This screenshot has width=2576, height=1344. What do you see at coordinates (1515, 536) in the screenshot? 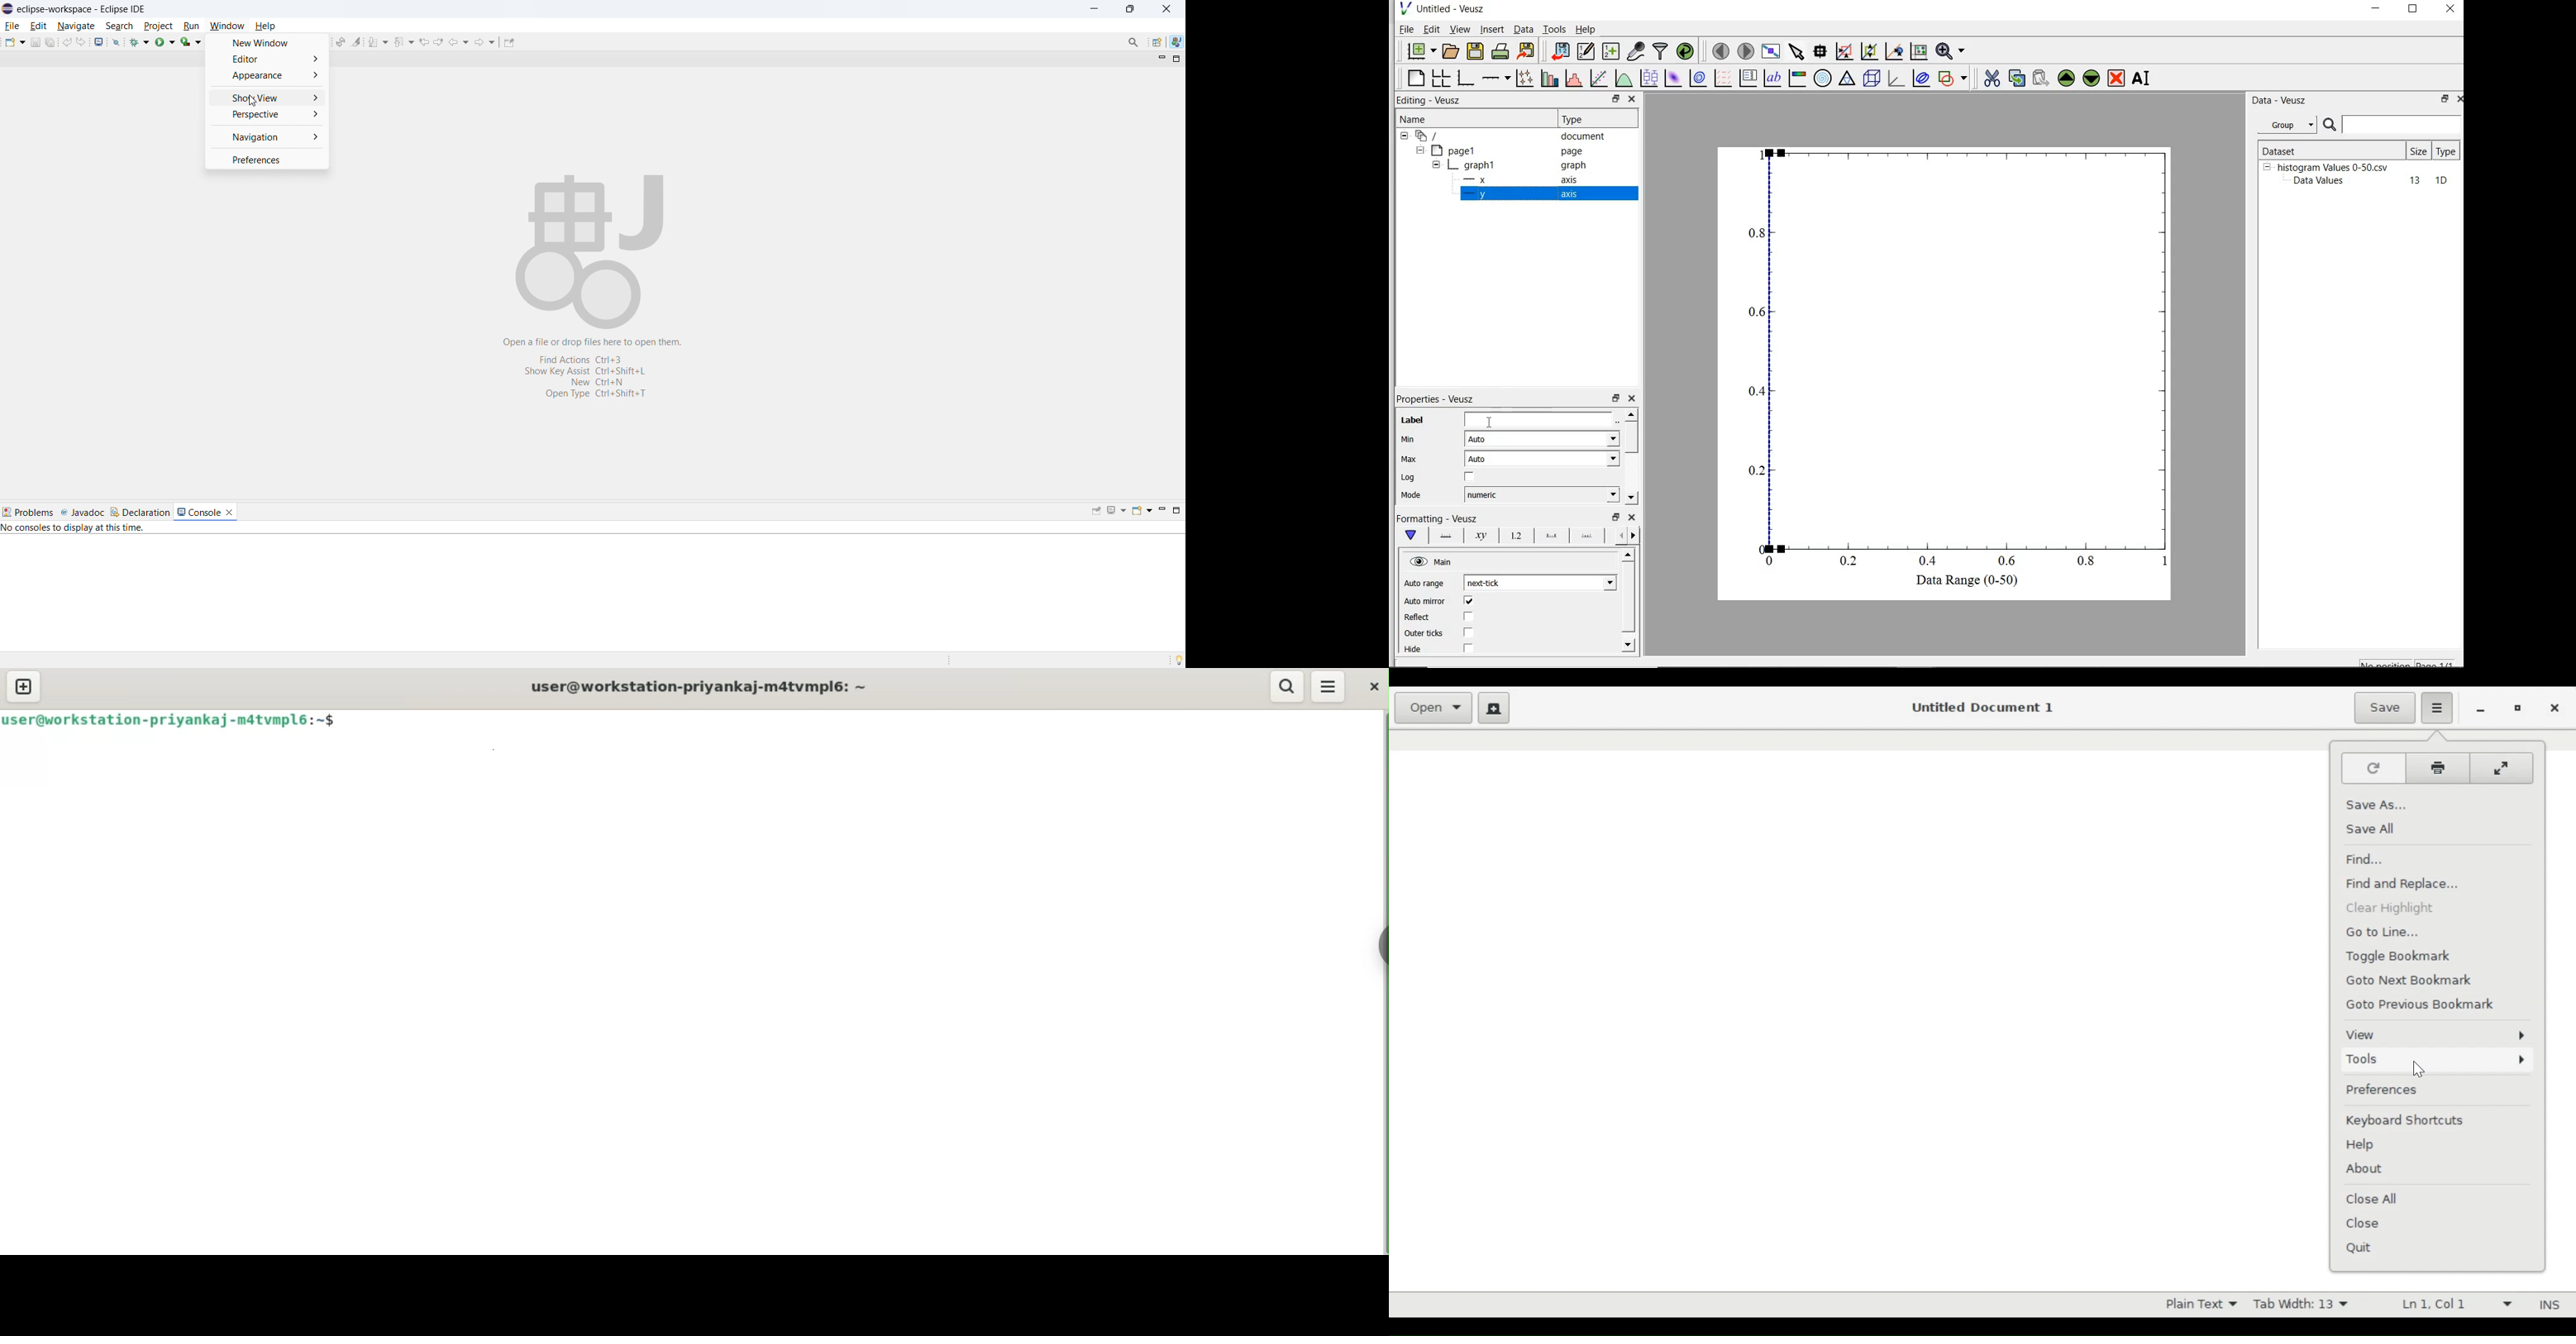
I see `tick label` at bounding box center [1515, 536].